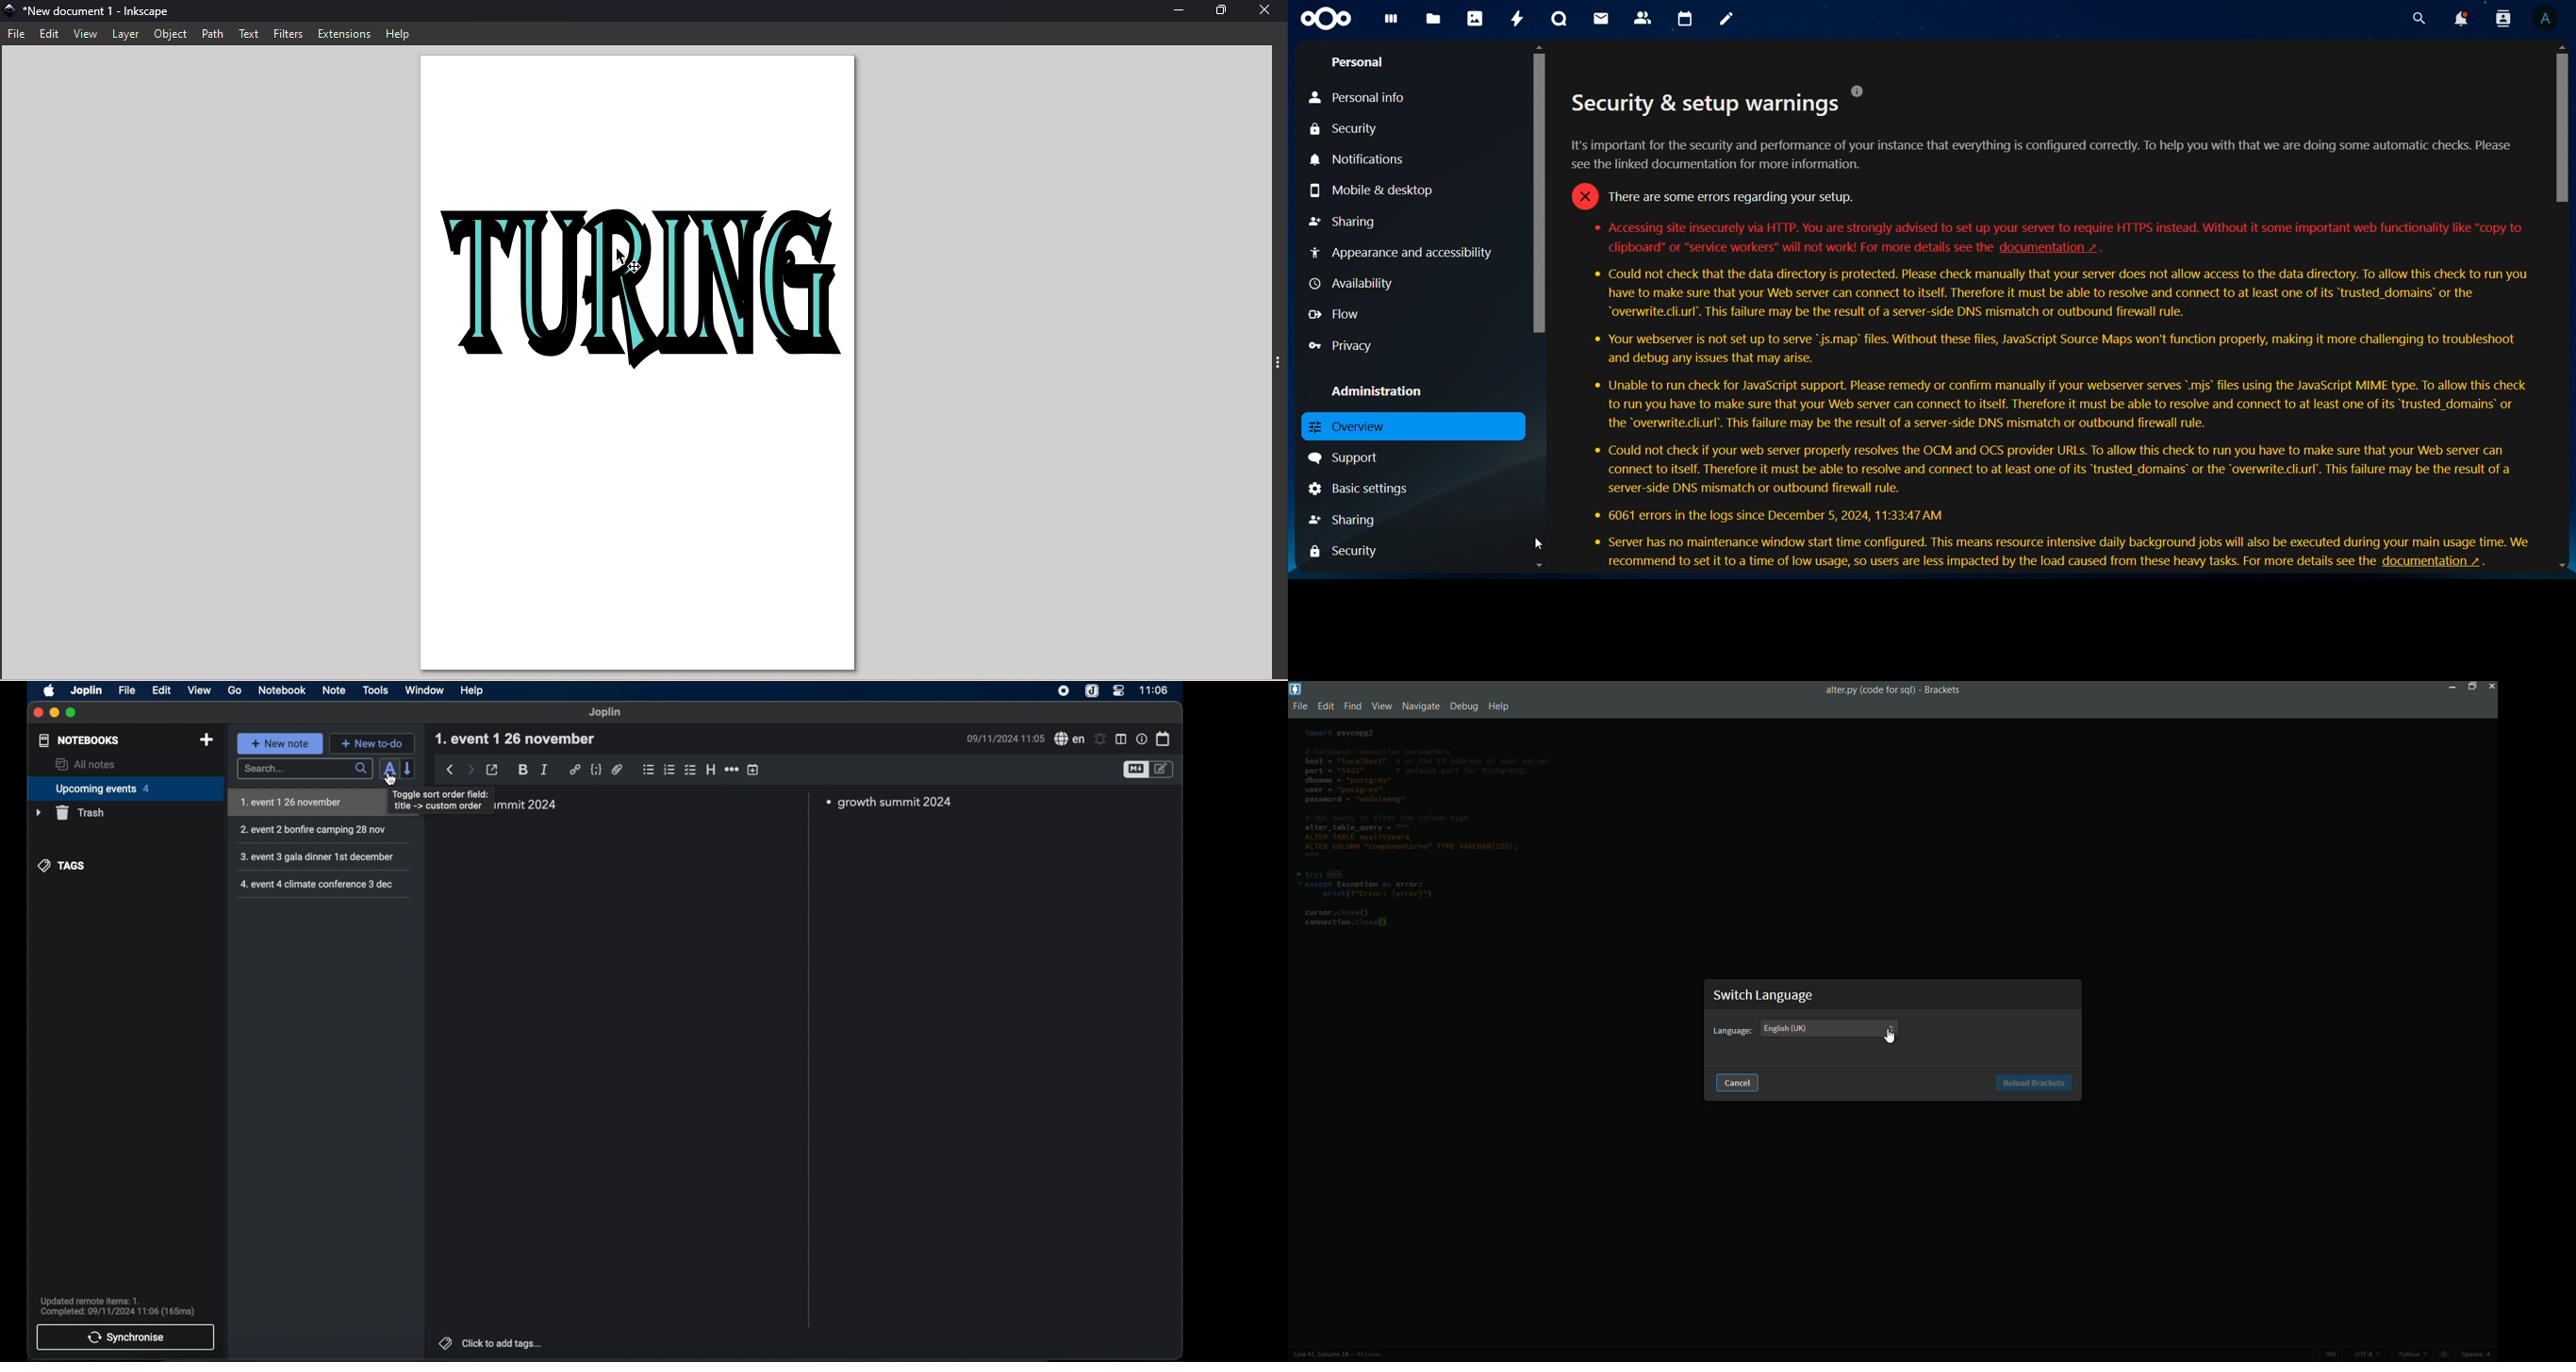 Image resolution: width=2576 pixels, height=1372 pixels. What do you see at coordinates (618, 771) in the screenshot?
I see `attach file` at bounding box center [618, 771].